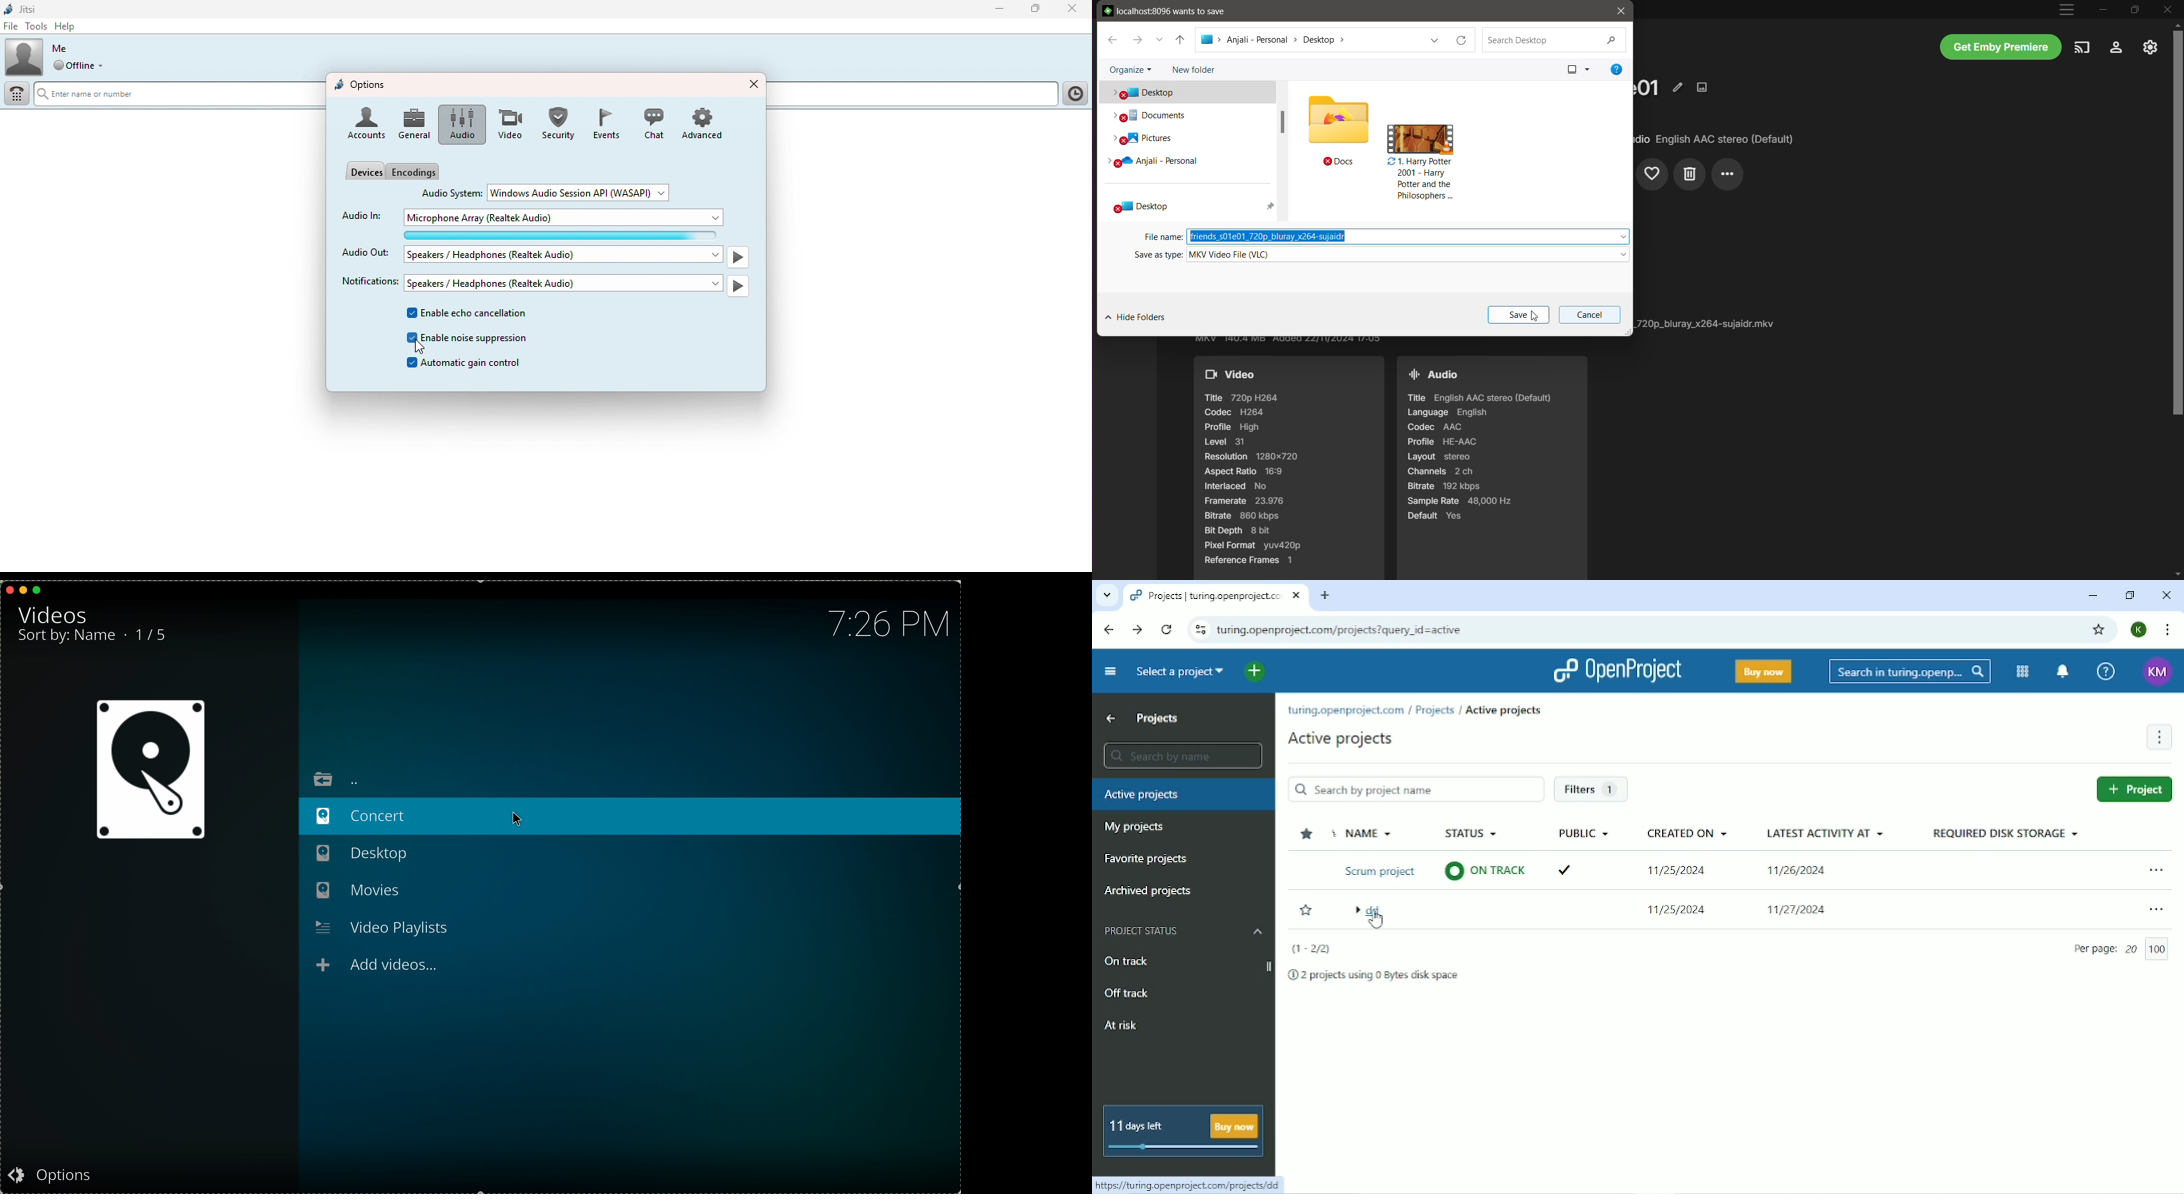 The height and width of the screenshot is (1204, 2184). Describe the element at coordinates (739, 286) in the screenshot. I see `On/Off` at that location.